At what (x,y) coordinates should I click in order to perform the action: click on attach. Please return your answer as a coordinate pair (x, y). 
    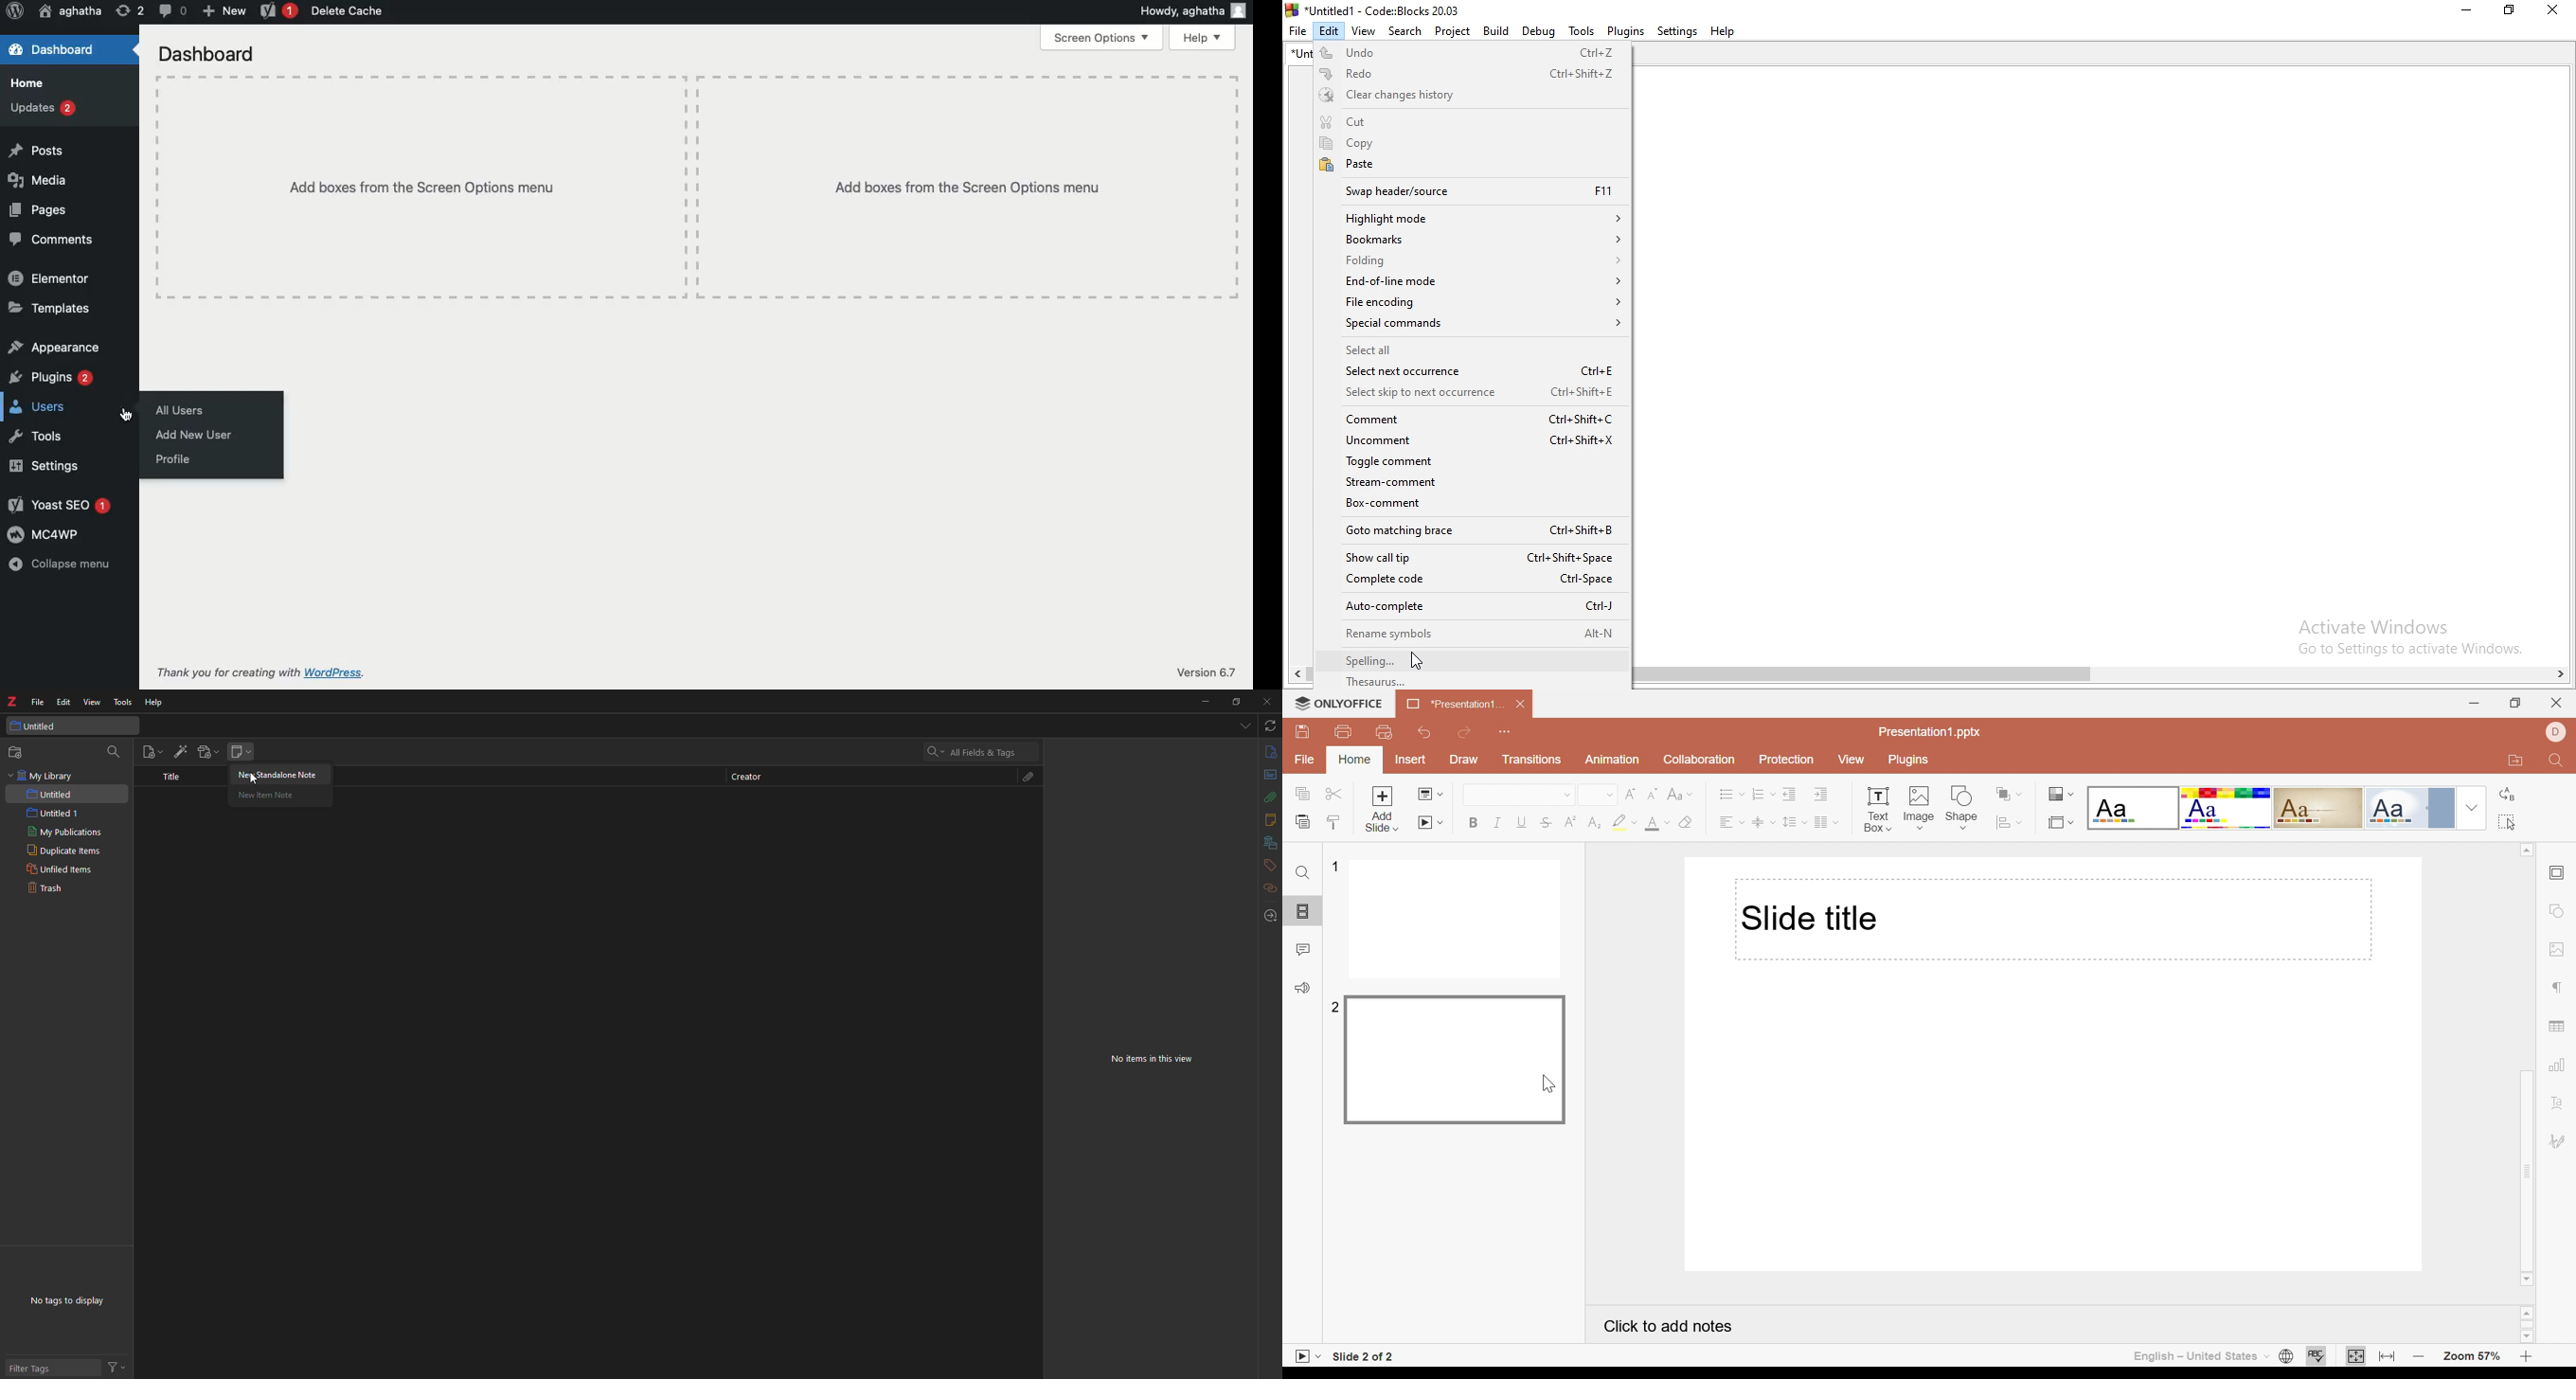
    Looking at the image, I should click on (1271, 798).